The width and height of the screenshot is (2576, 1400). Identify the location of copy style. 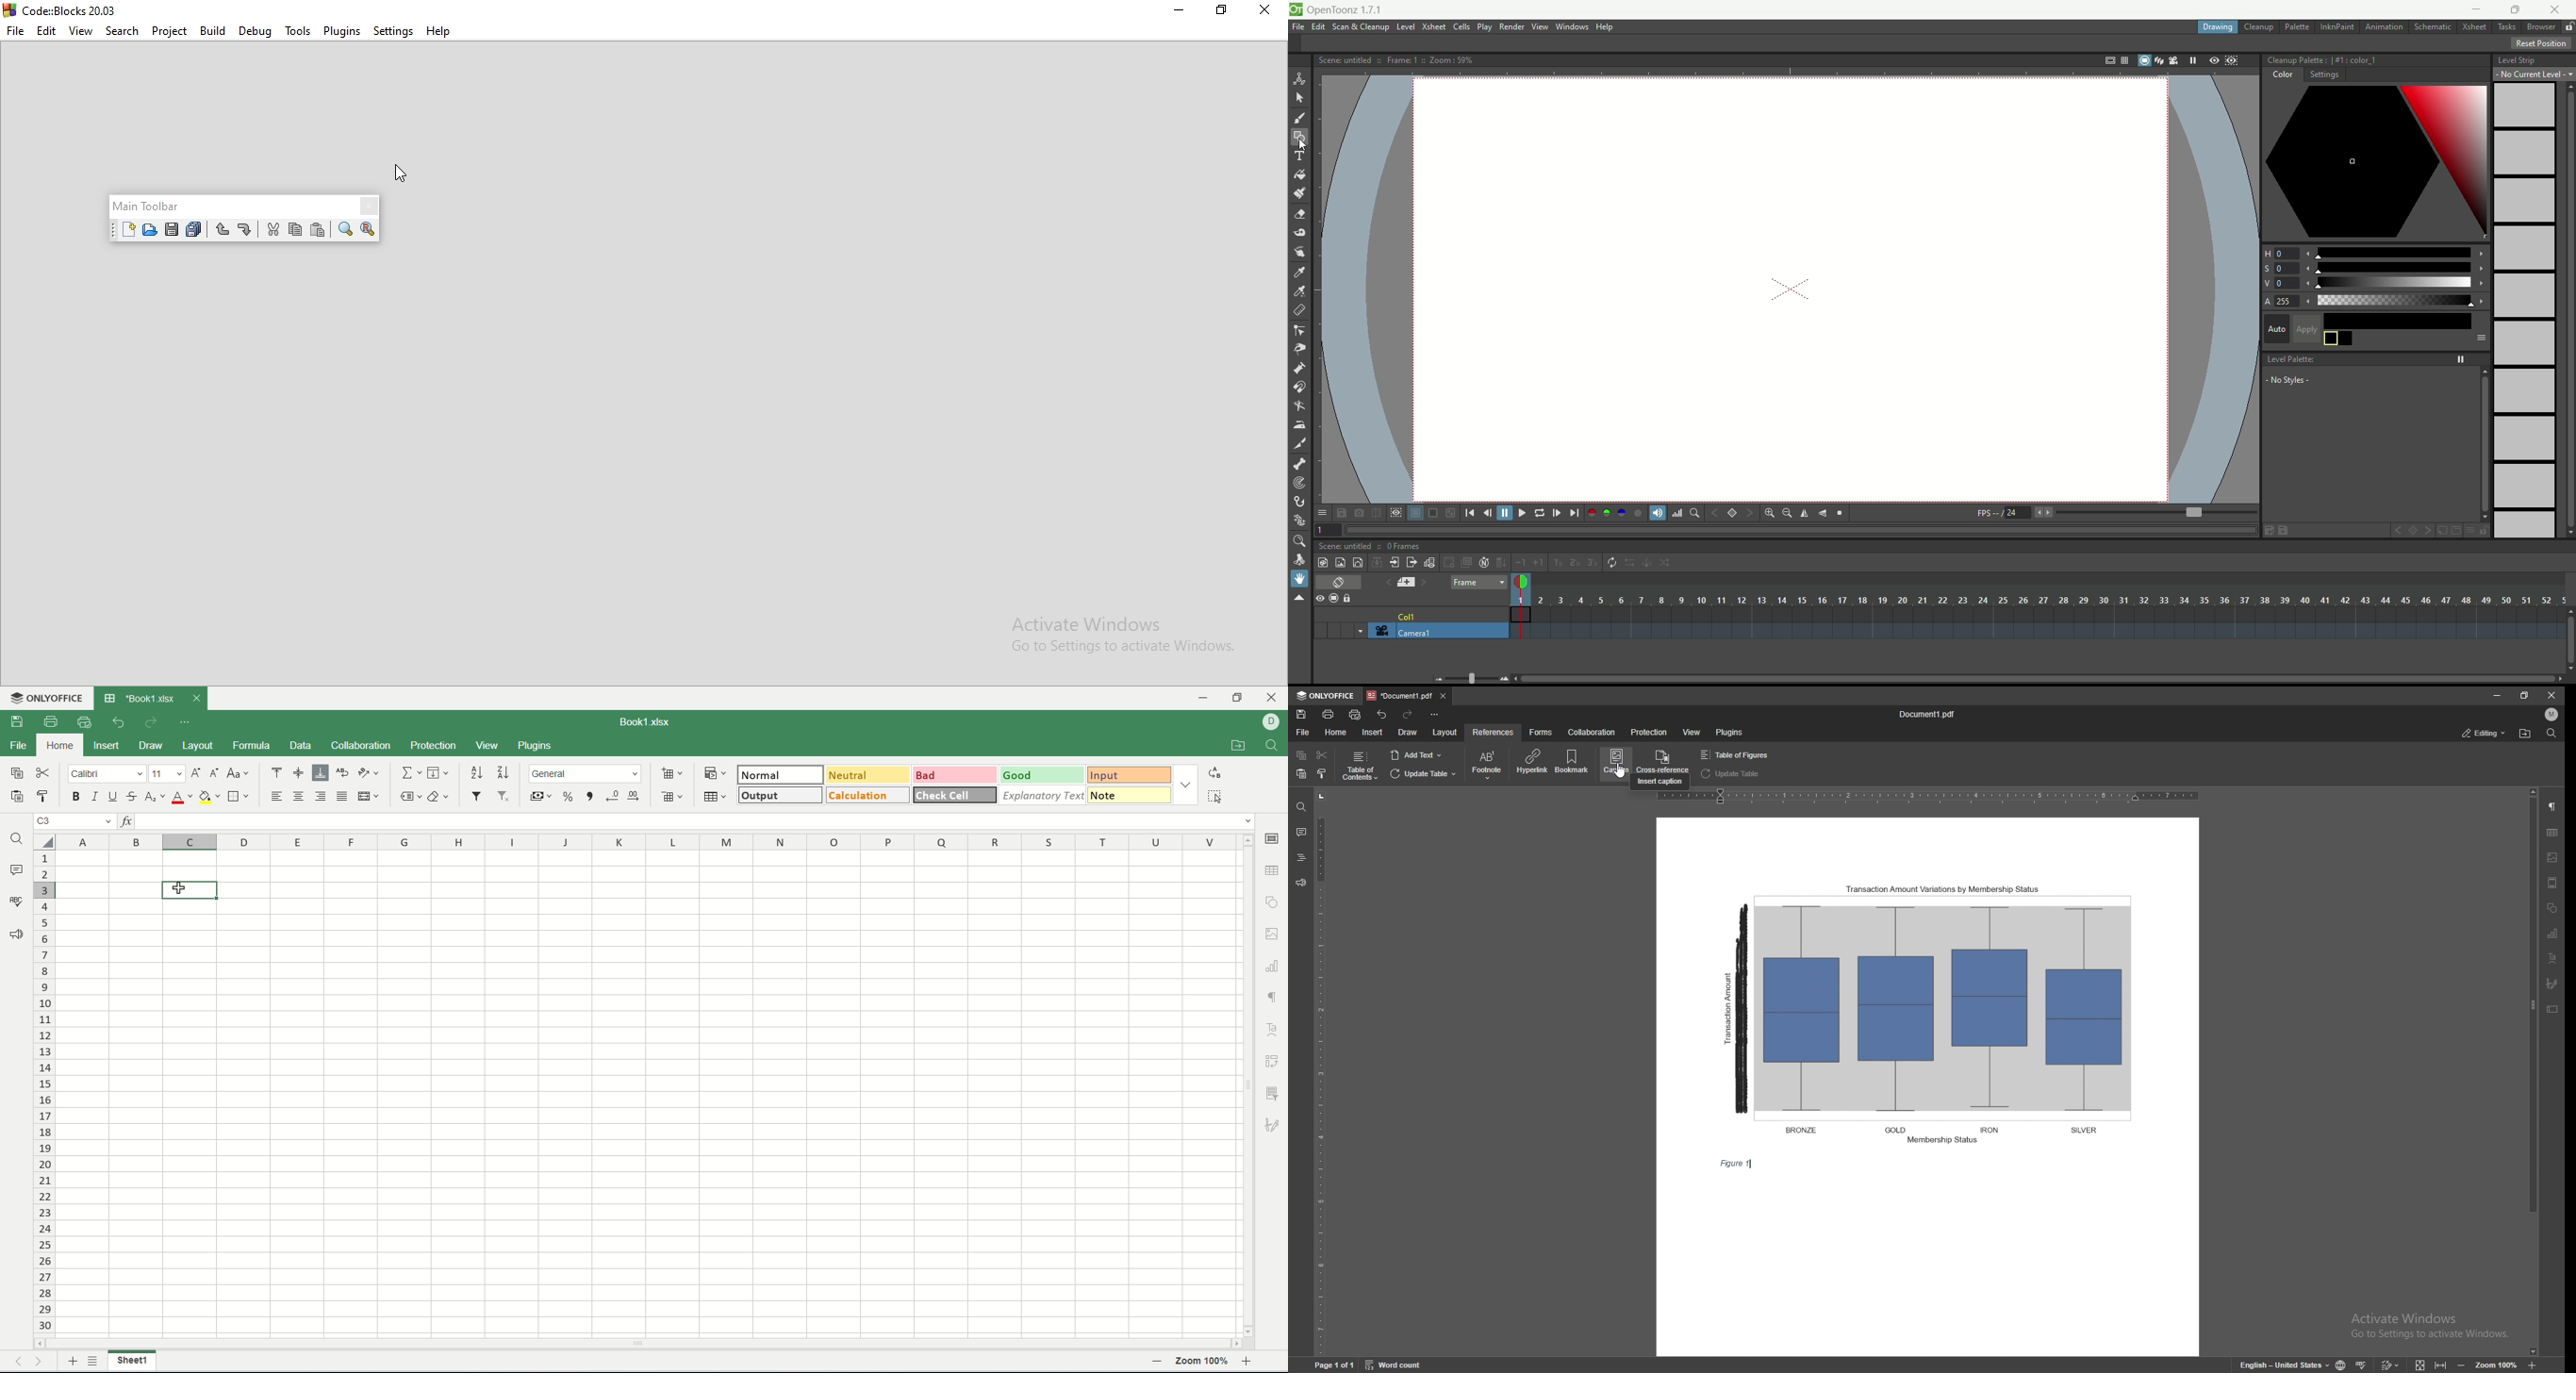
(1322, 774).